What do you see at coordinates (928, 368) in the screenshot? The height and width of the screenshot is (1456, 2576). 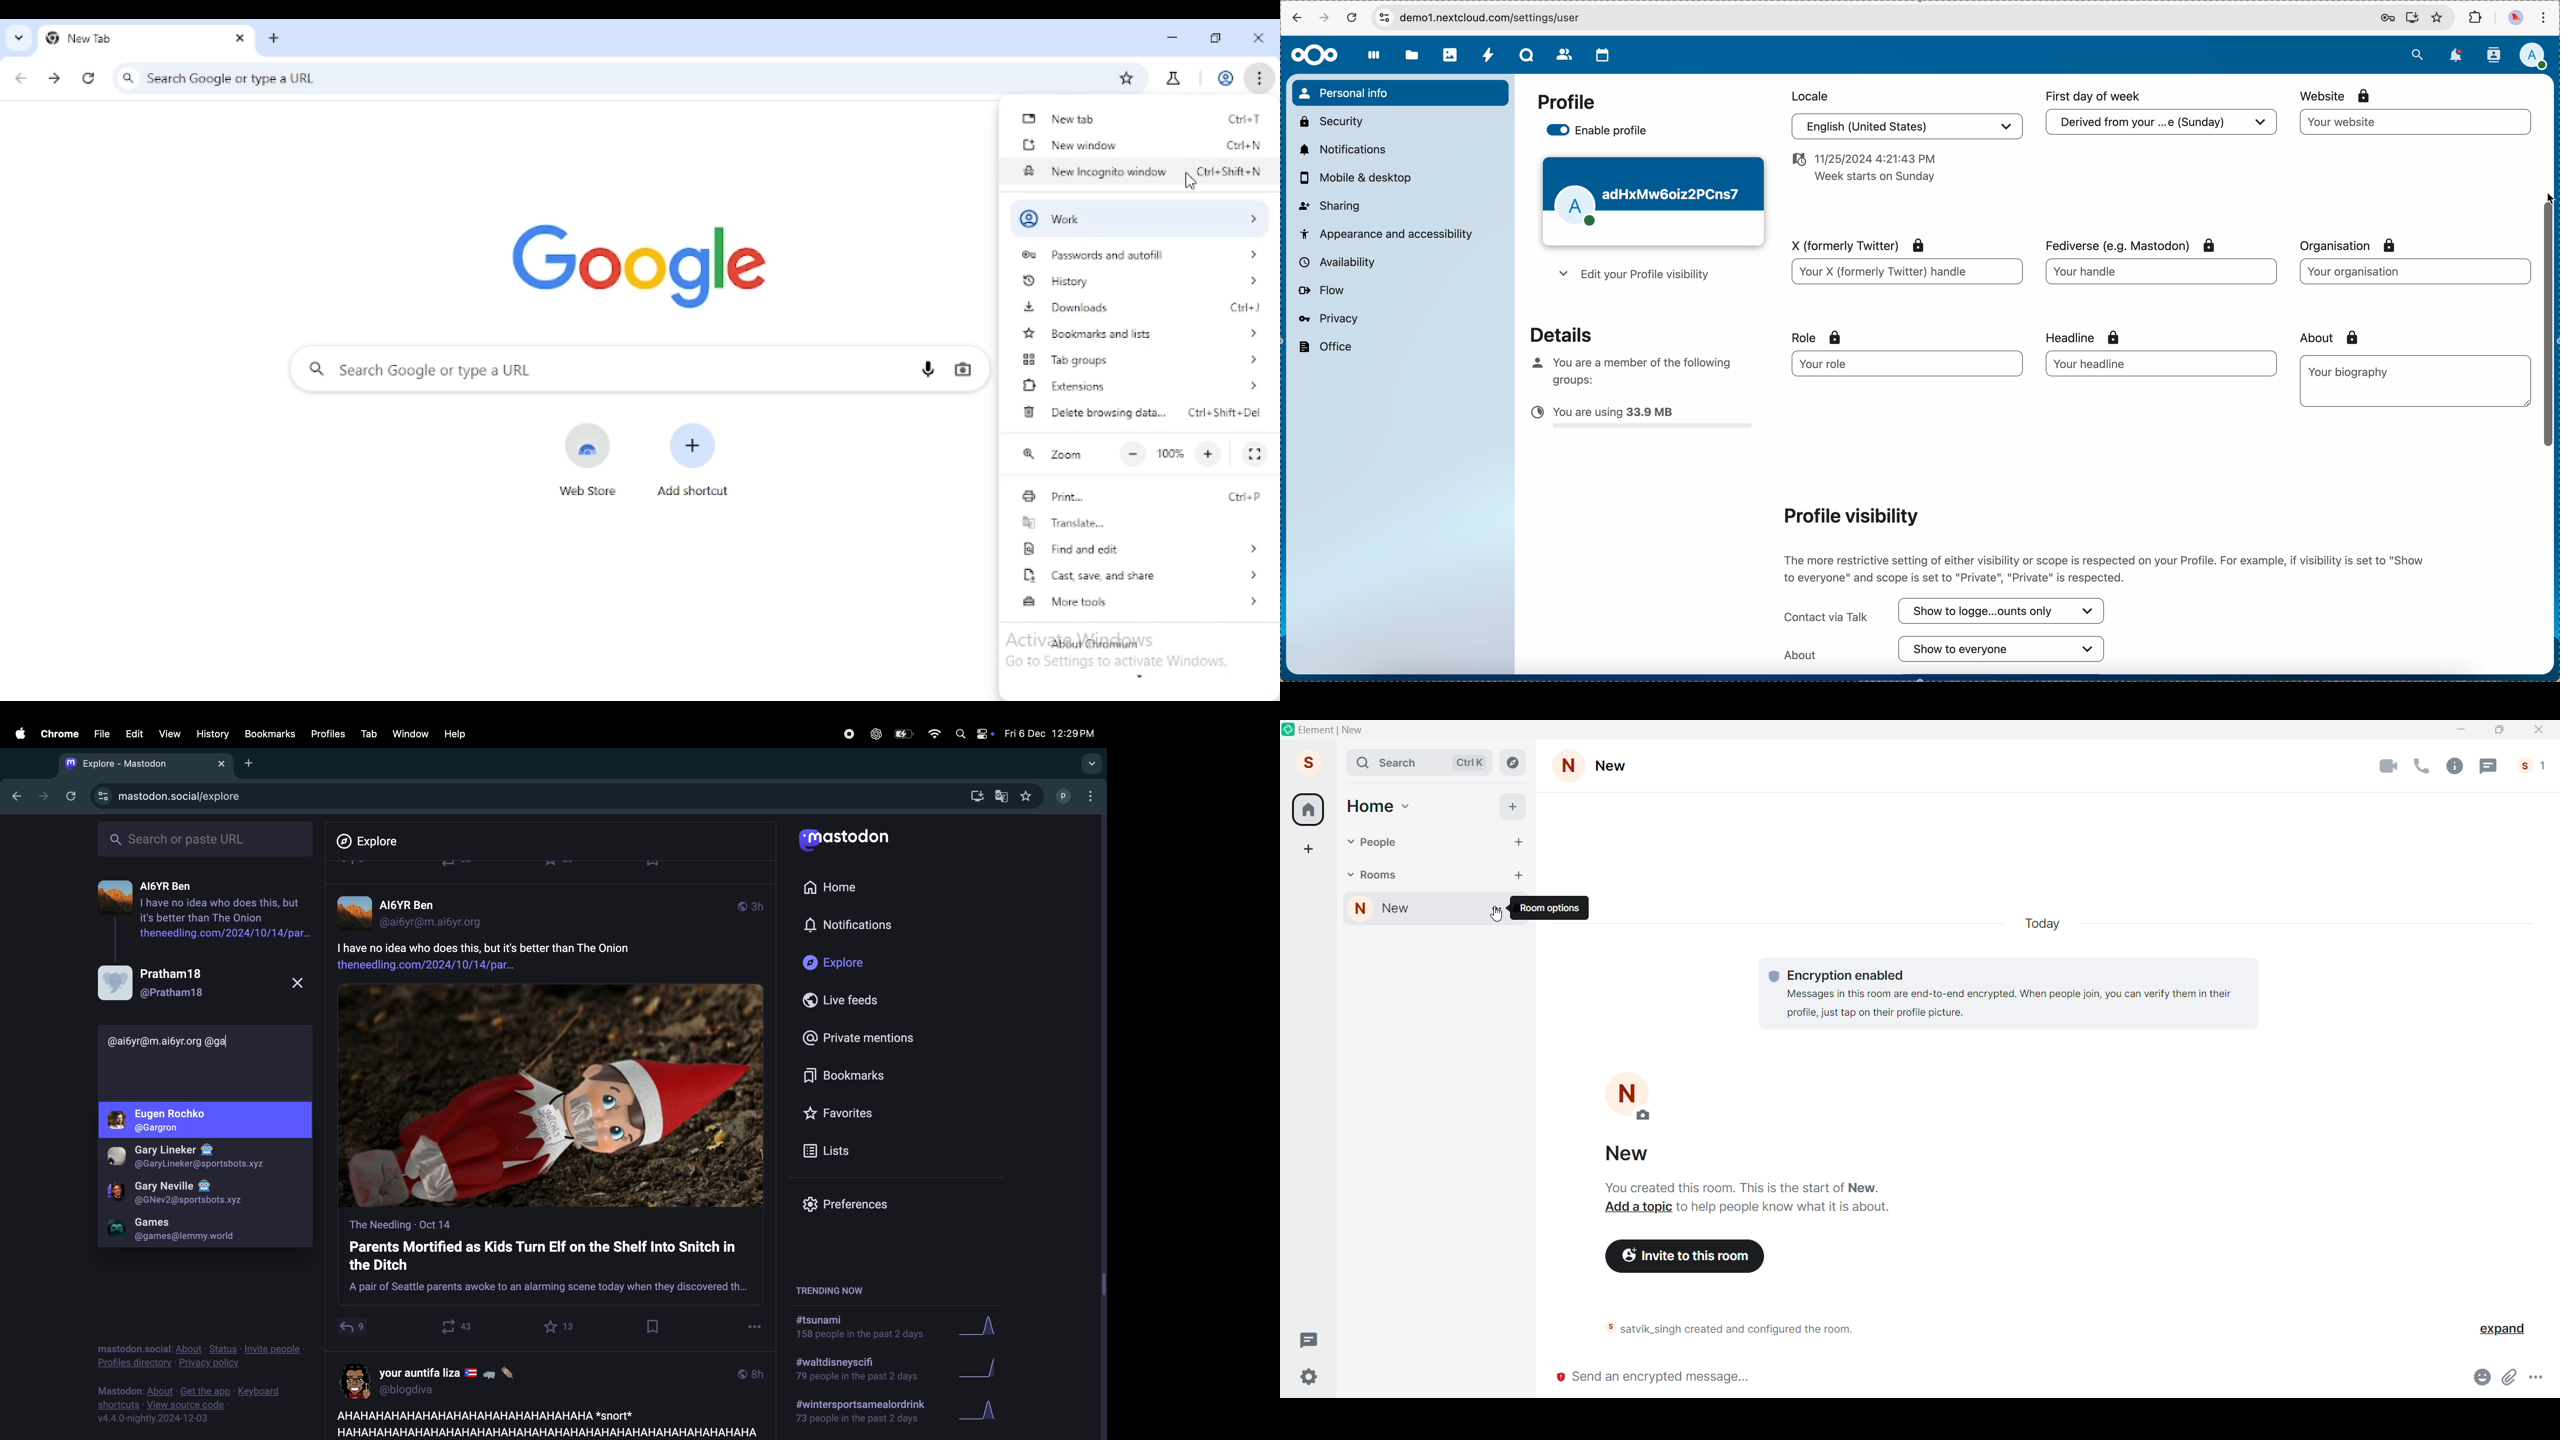 I see `search by voice` at bounding box center [928, 368].